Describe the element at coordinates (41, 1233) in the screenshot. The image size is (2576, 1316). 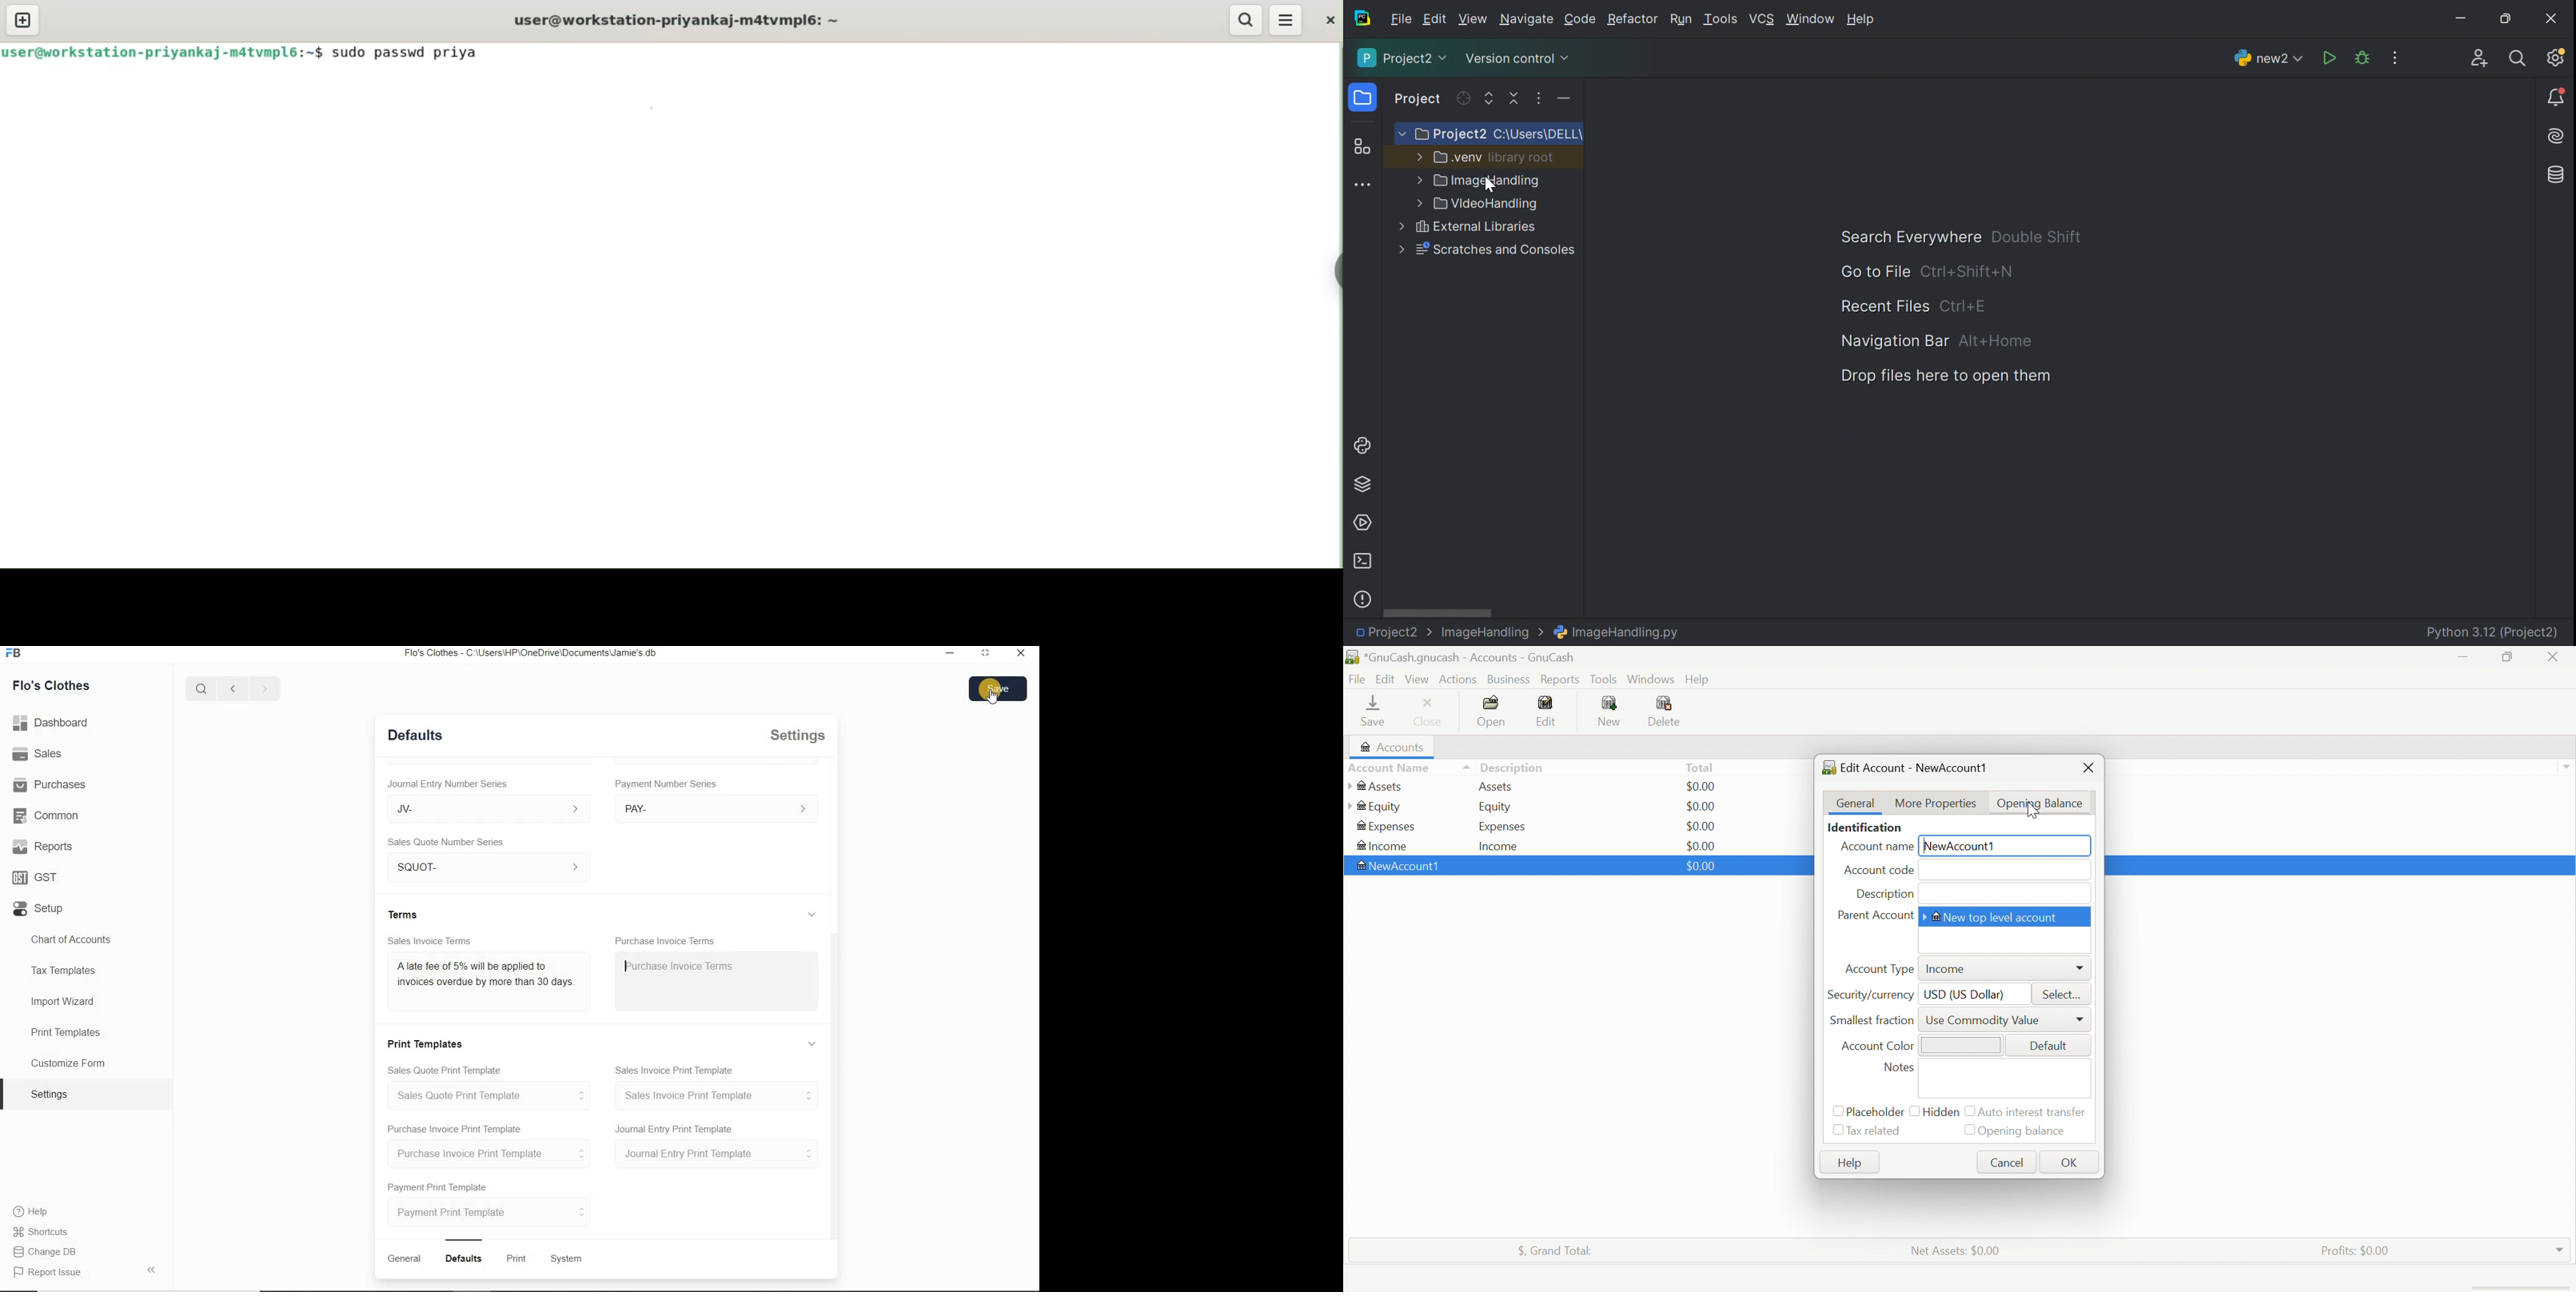
I see `Shortcuts` at that location.